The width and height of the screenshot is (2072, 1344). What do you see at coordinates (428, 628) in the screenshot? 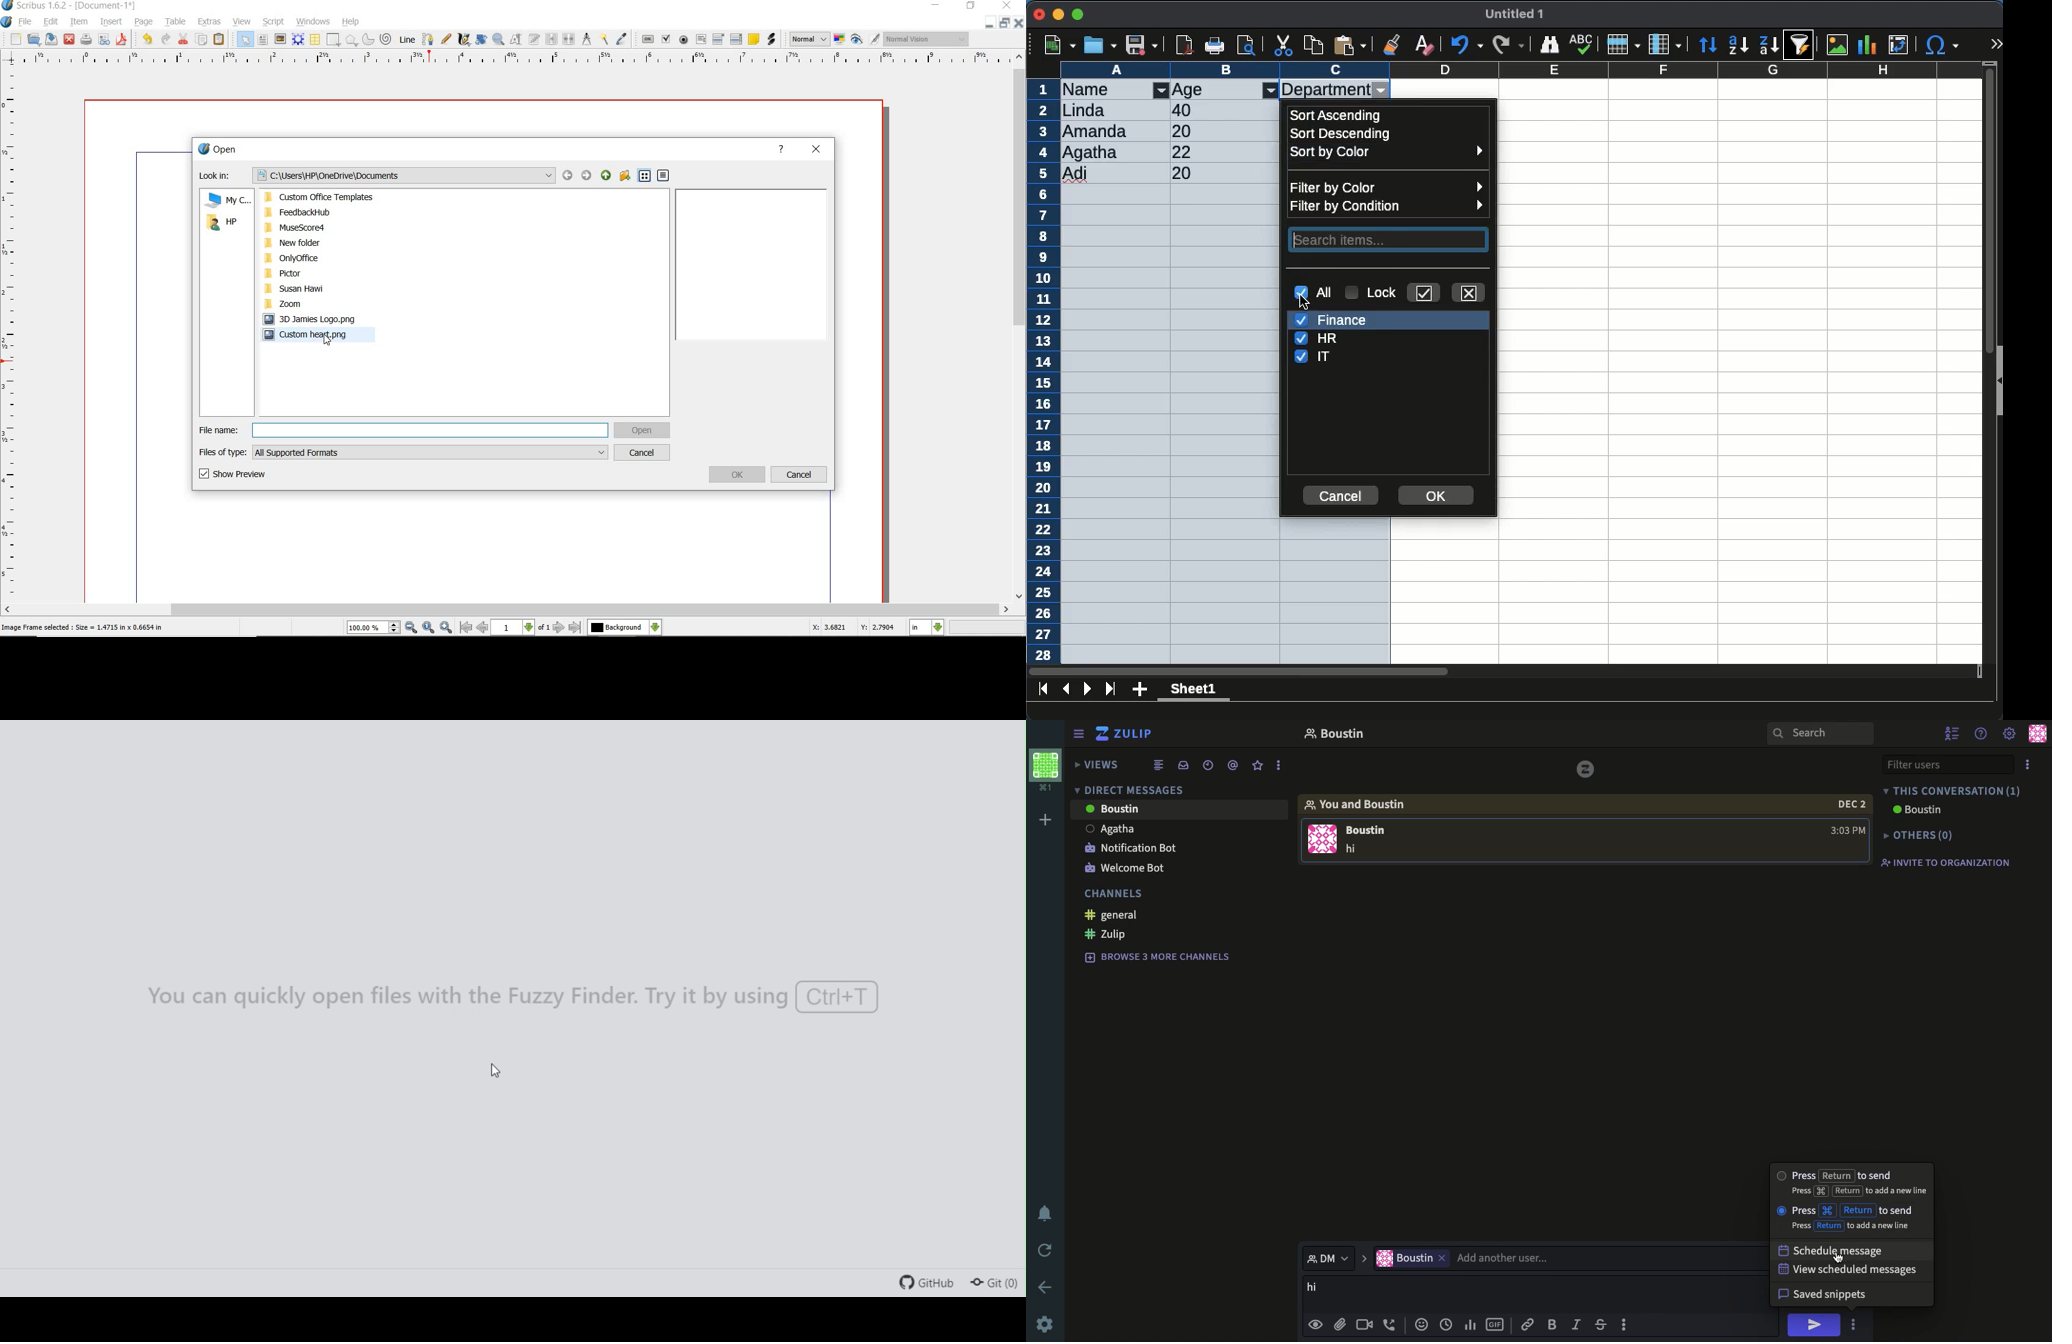
I see `zoom to` at bounding box center [428, 628].